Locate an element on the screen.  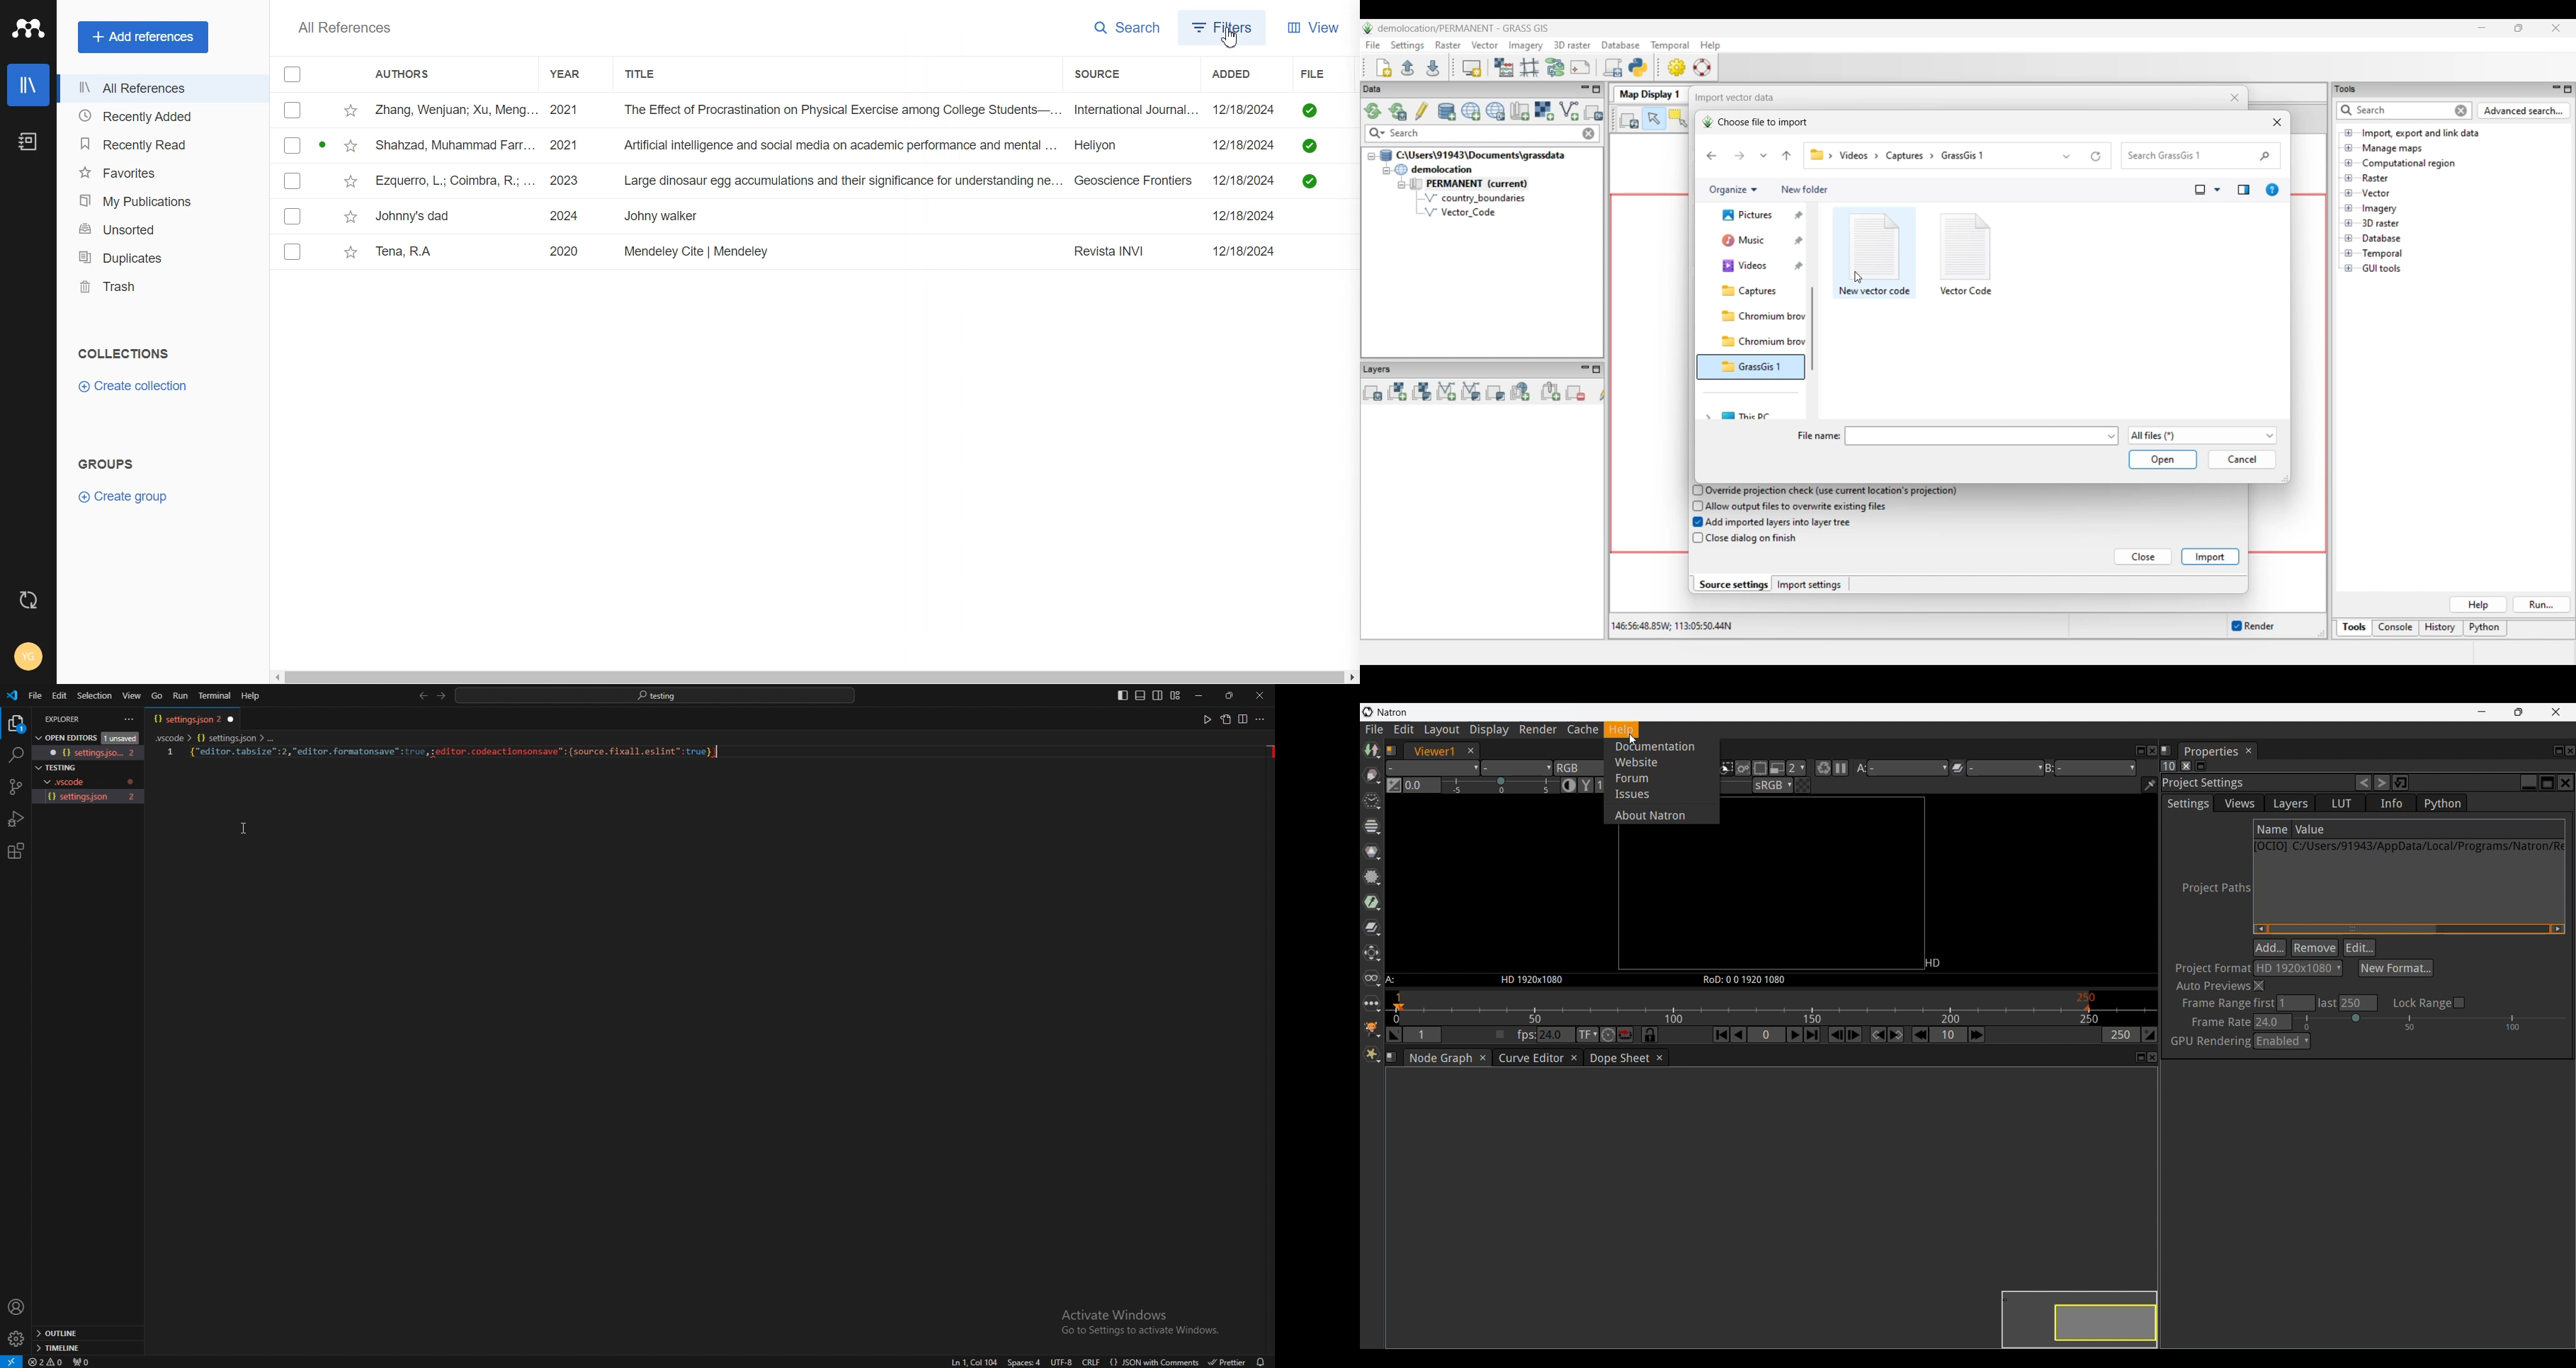
selection is located at coordinates (94, 695).